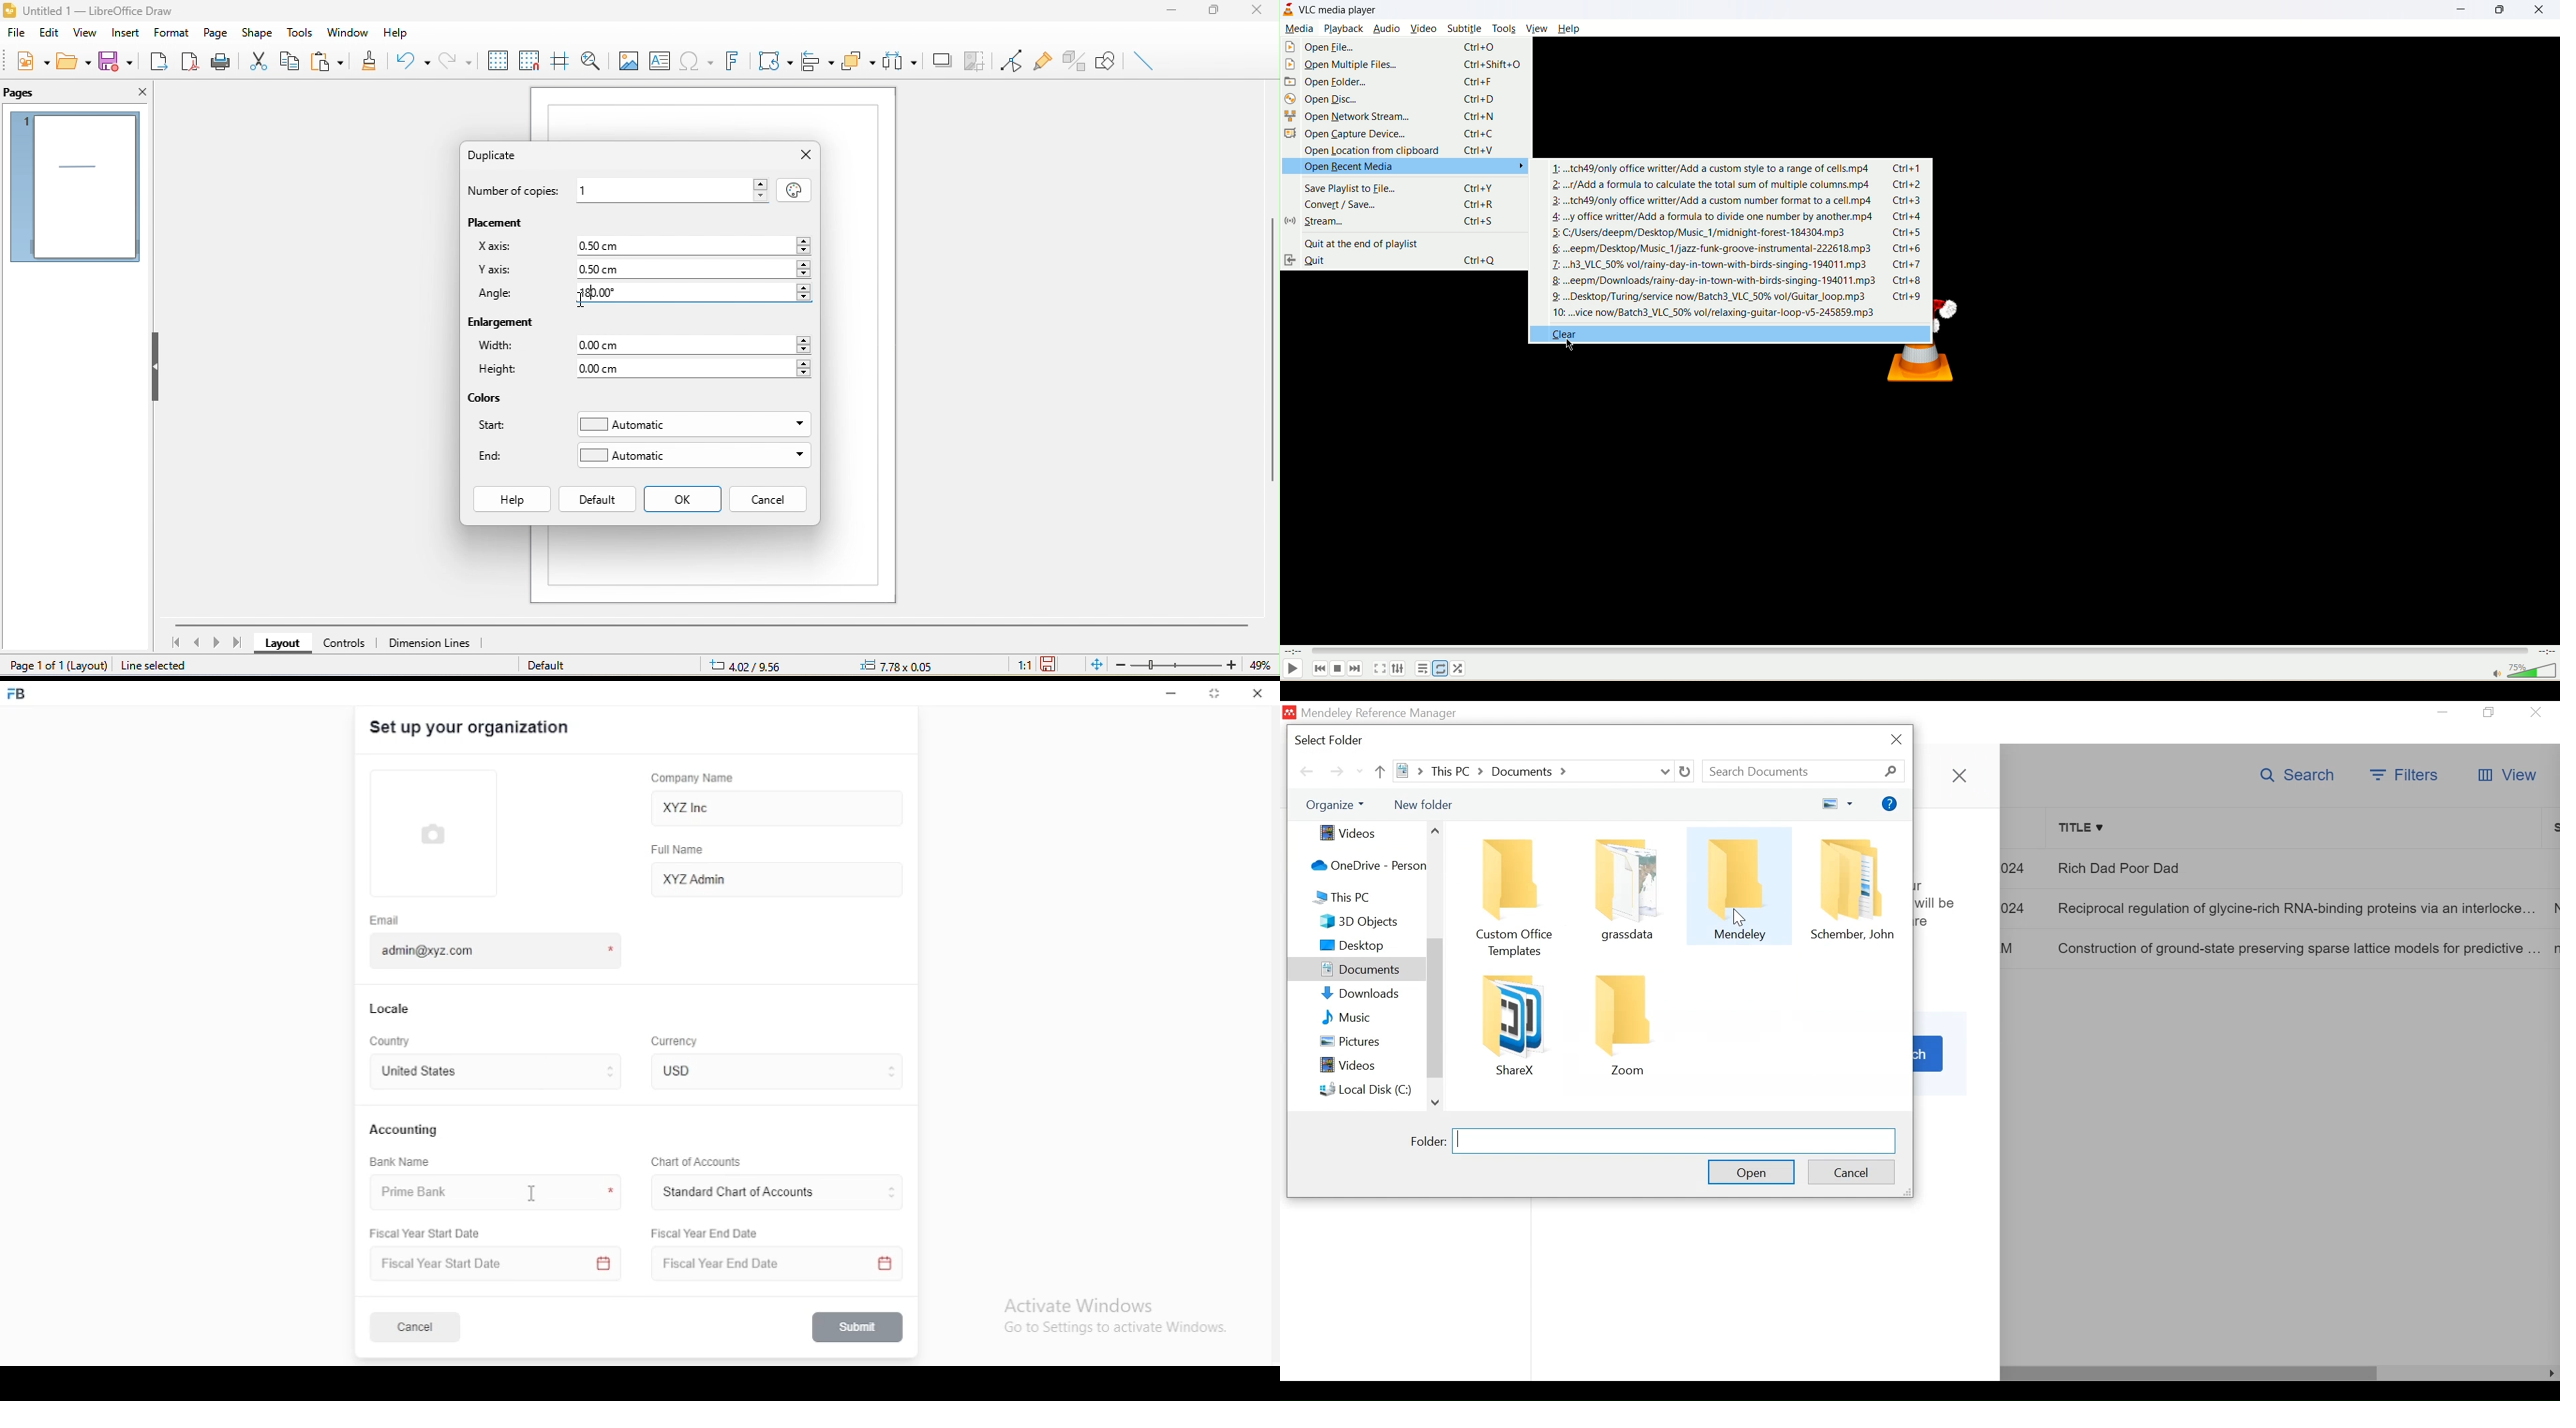 The image size is (2576, 1428). What do you see at coordinates (498, 1264) in the screenshot?
I see `Fiscal Year Start Date` at bounding box center [498, 1264].